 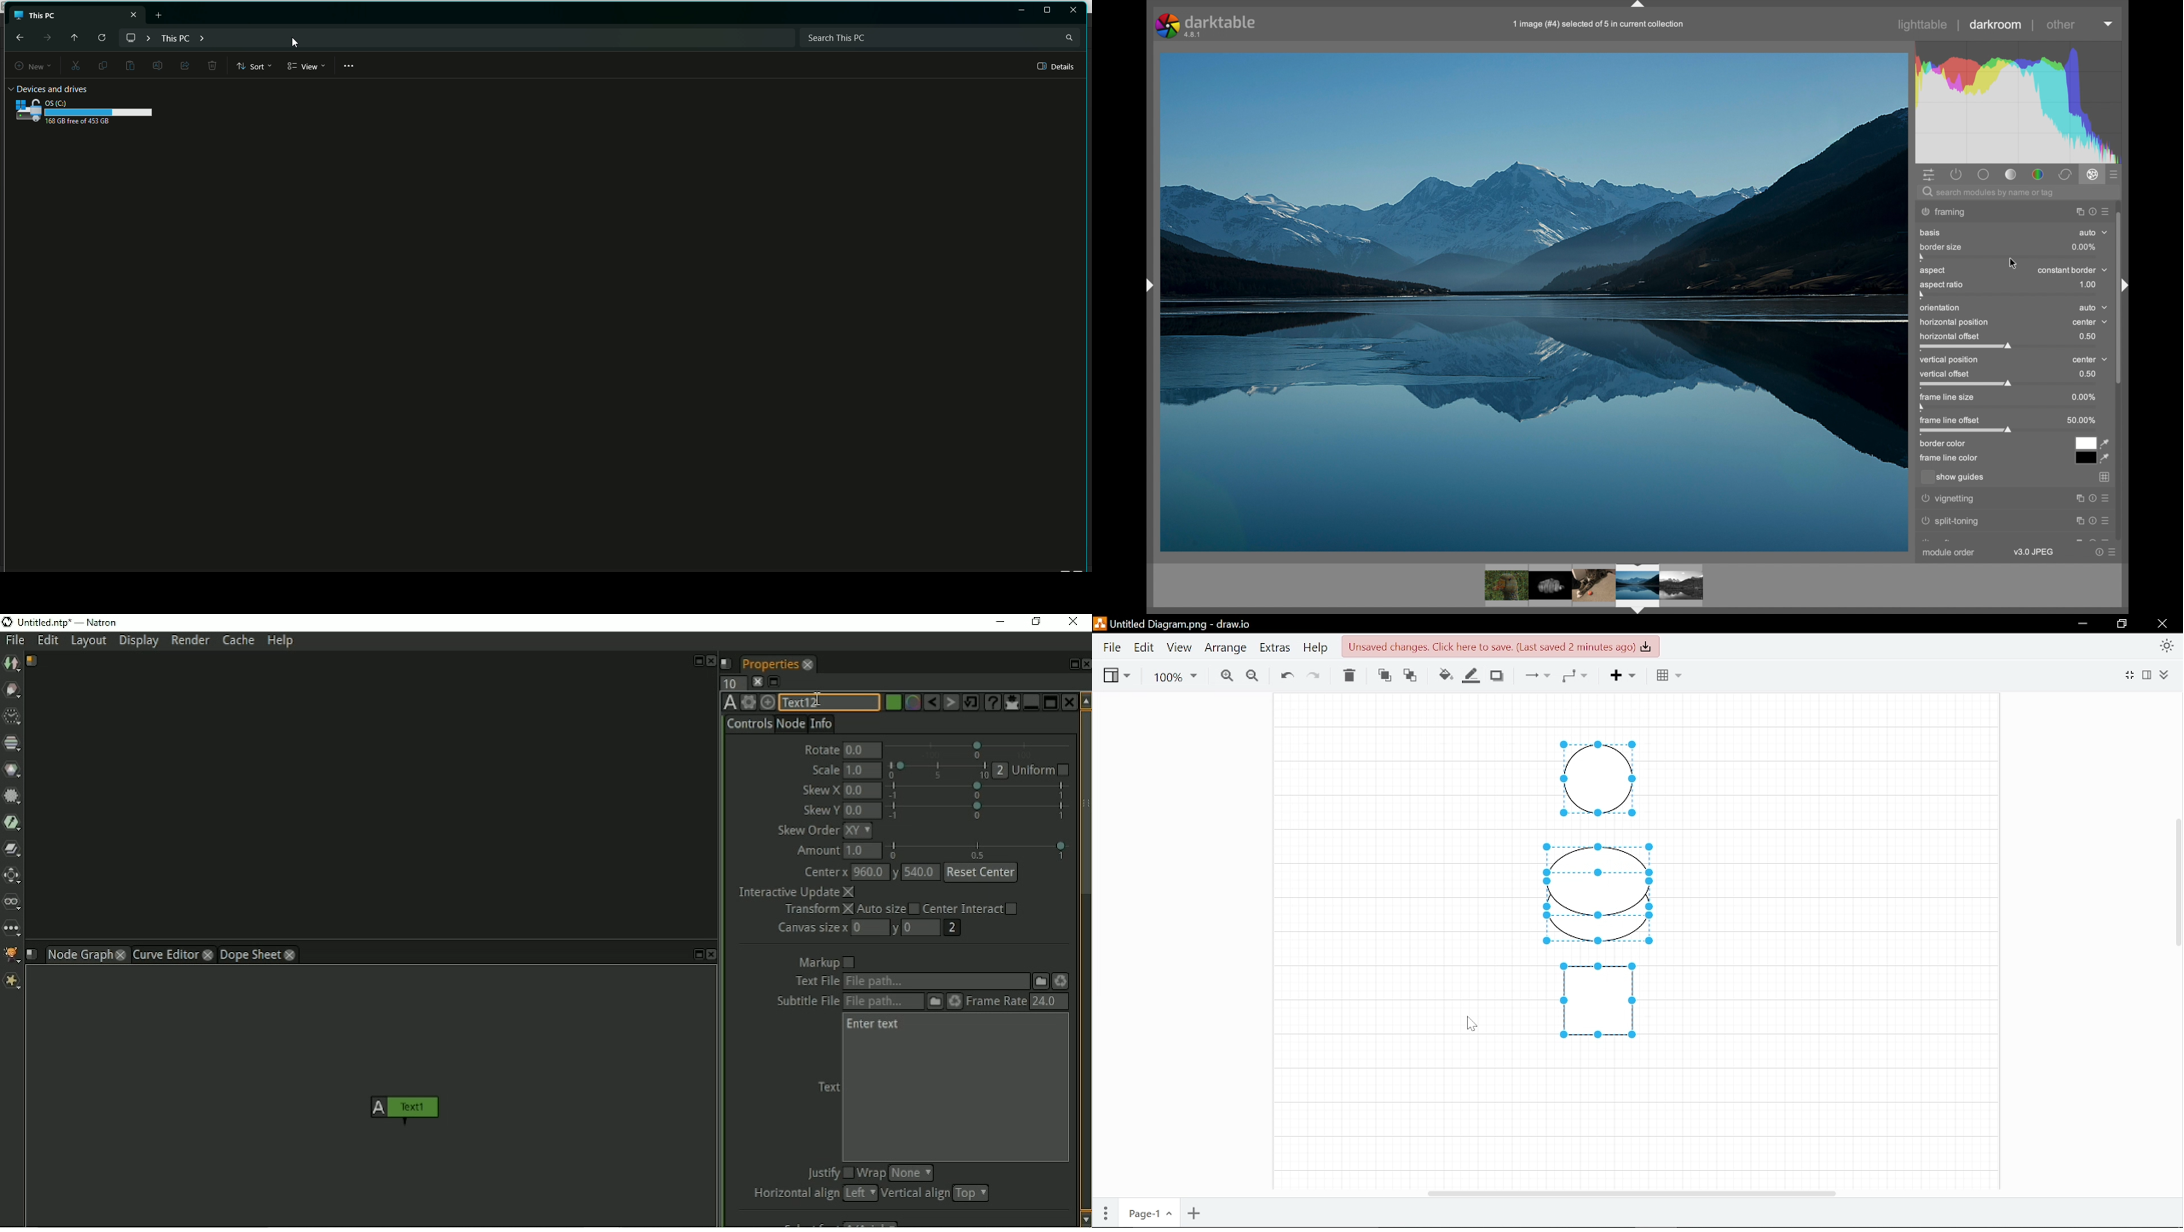 What do you see at coordinates (1471, 675) in the screenshot?
I see `Fill line` at bounding box center [1471, 675].